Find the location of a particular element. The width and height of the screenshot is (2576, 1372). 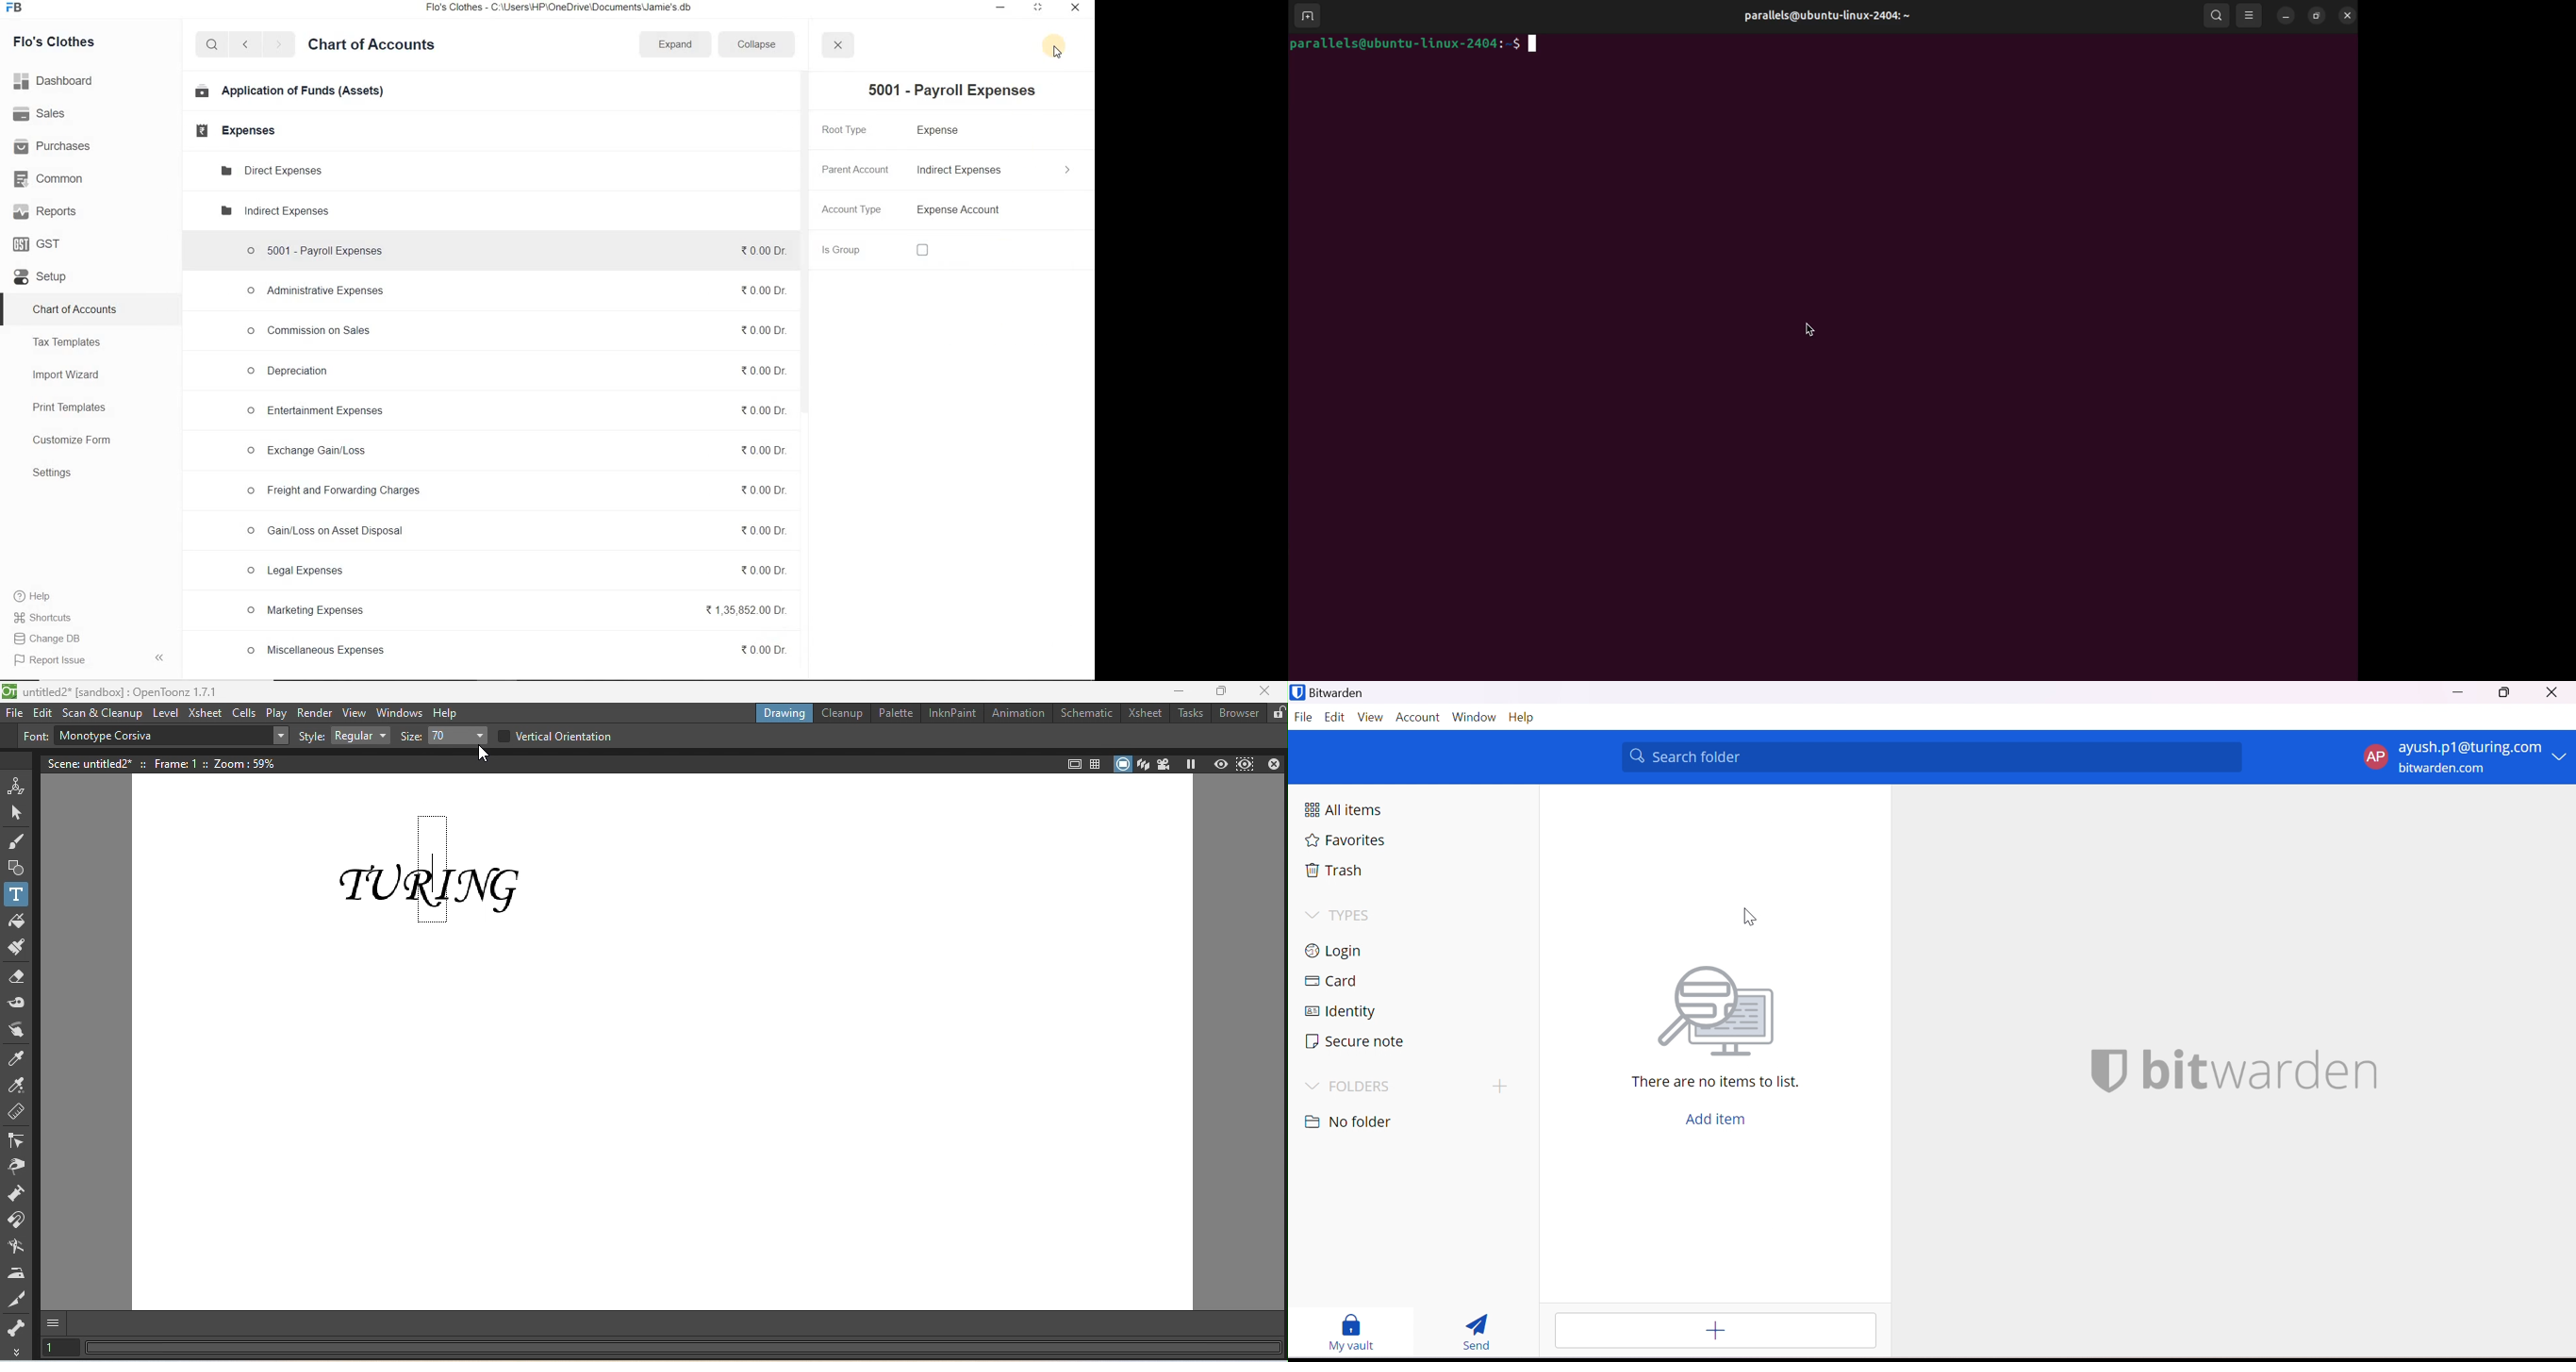

Freeze is located at coordinates (1192, 763).